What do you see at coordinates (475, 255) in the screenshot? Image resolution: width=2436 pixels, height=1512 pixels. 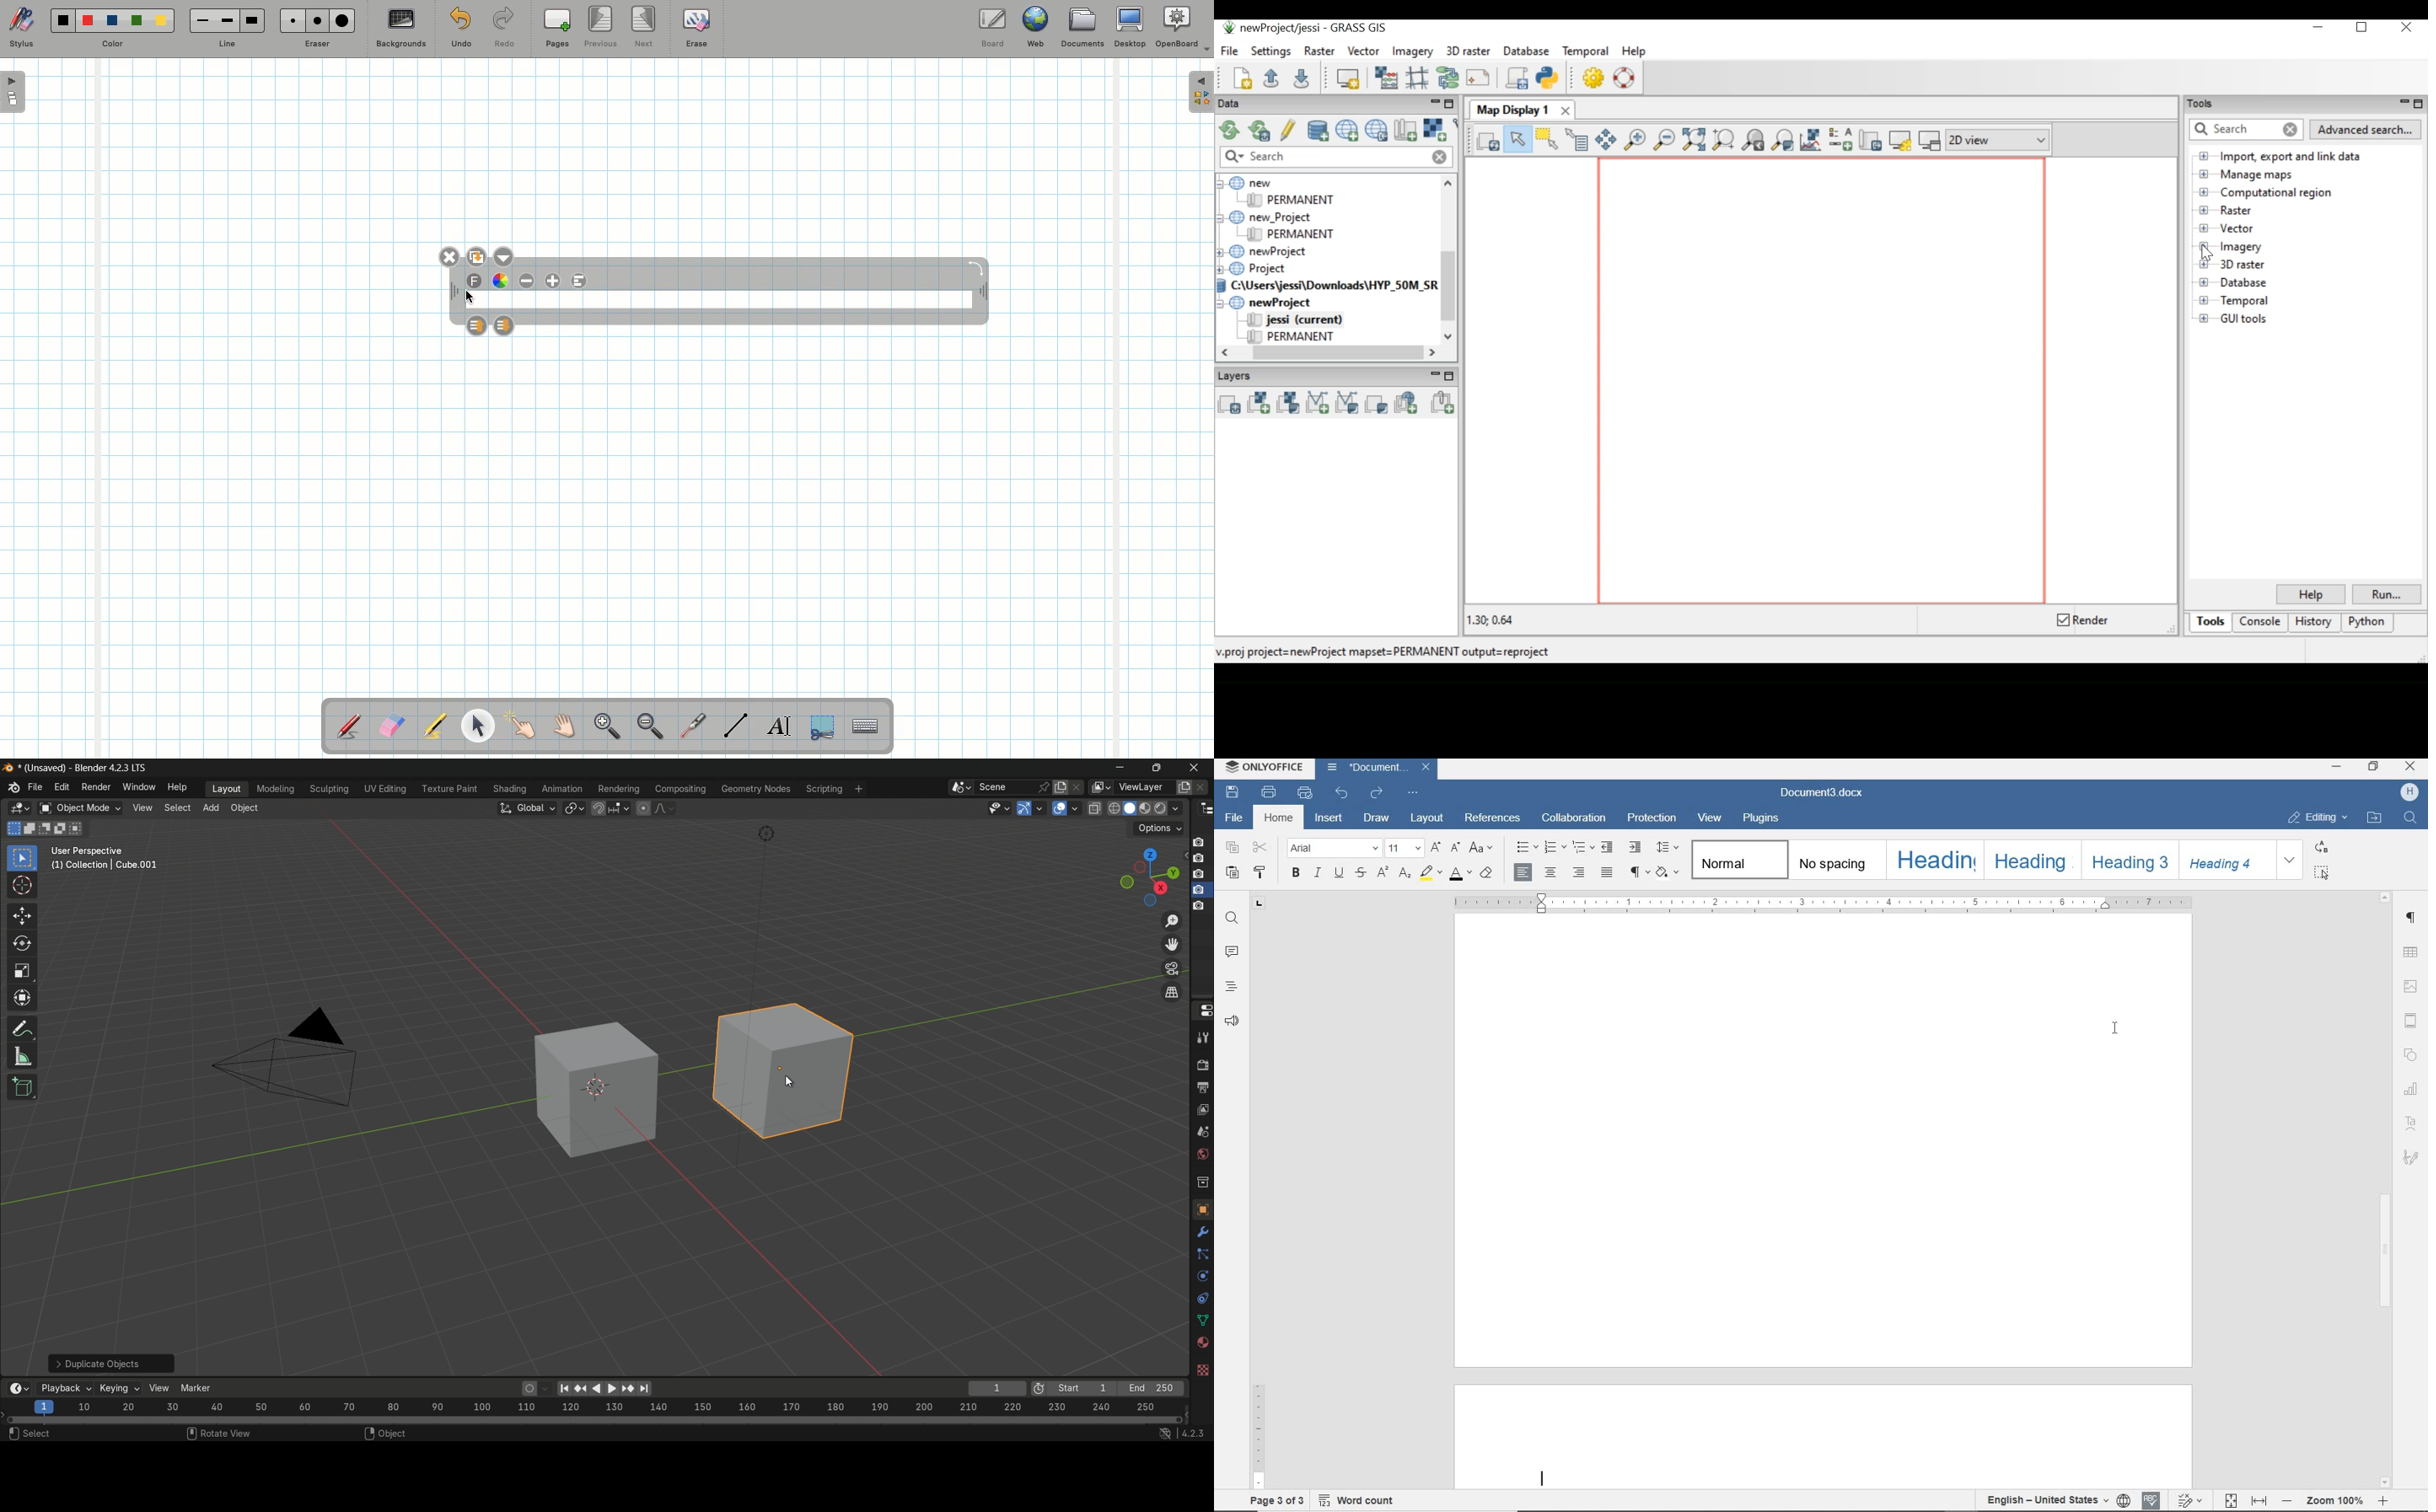 I see `Duplicate` at bounding box center [475, 255].